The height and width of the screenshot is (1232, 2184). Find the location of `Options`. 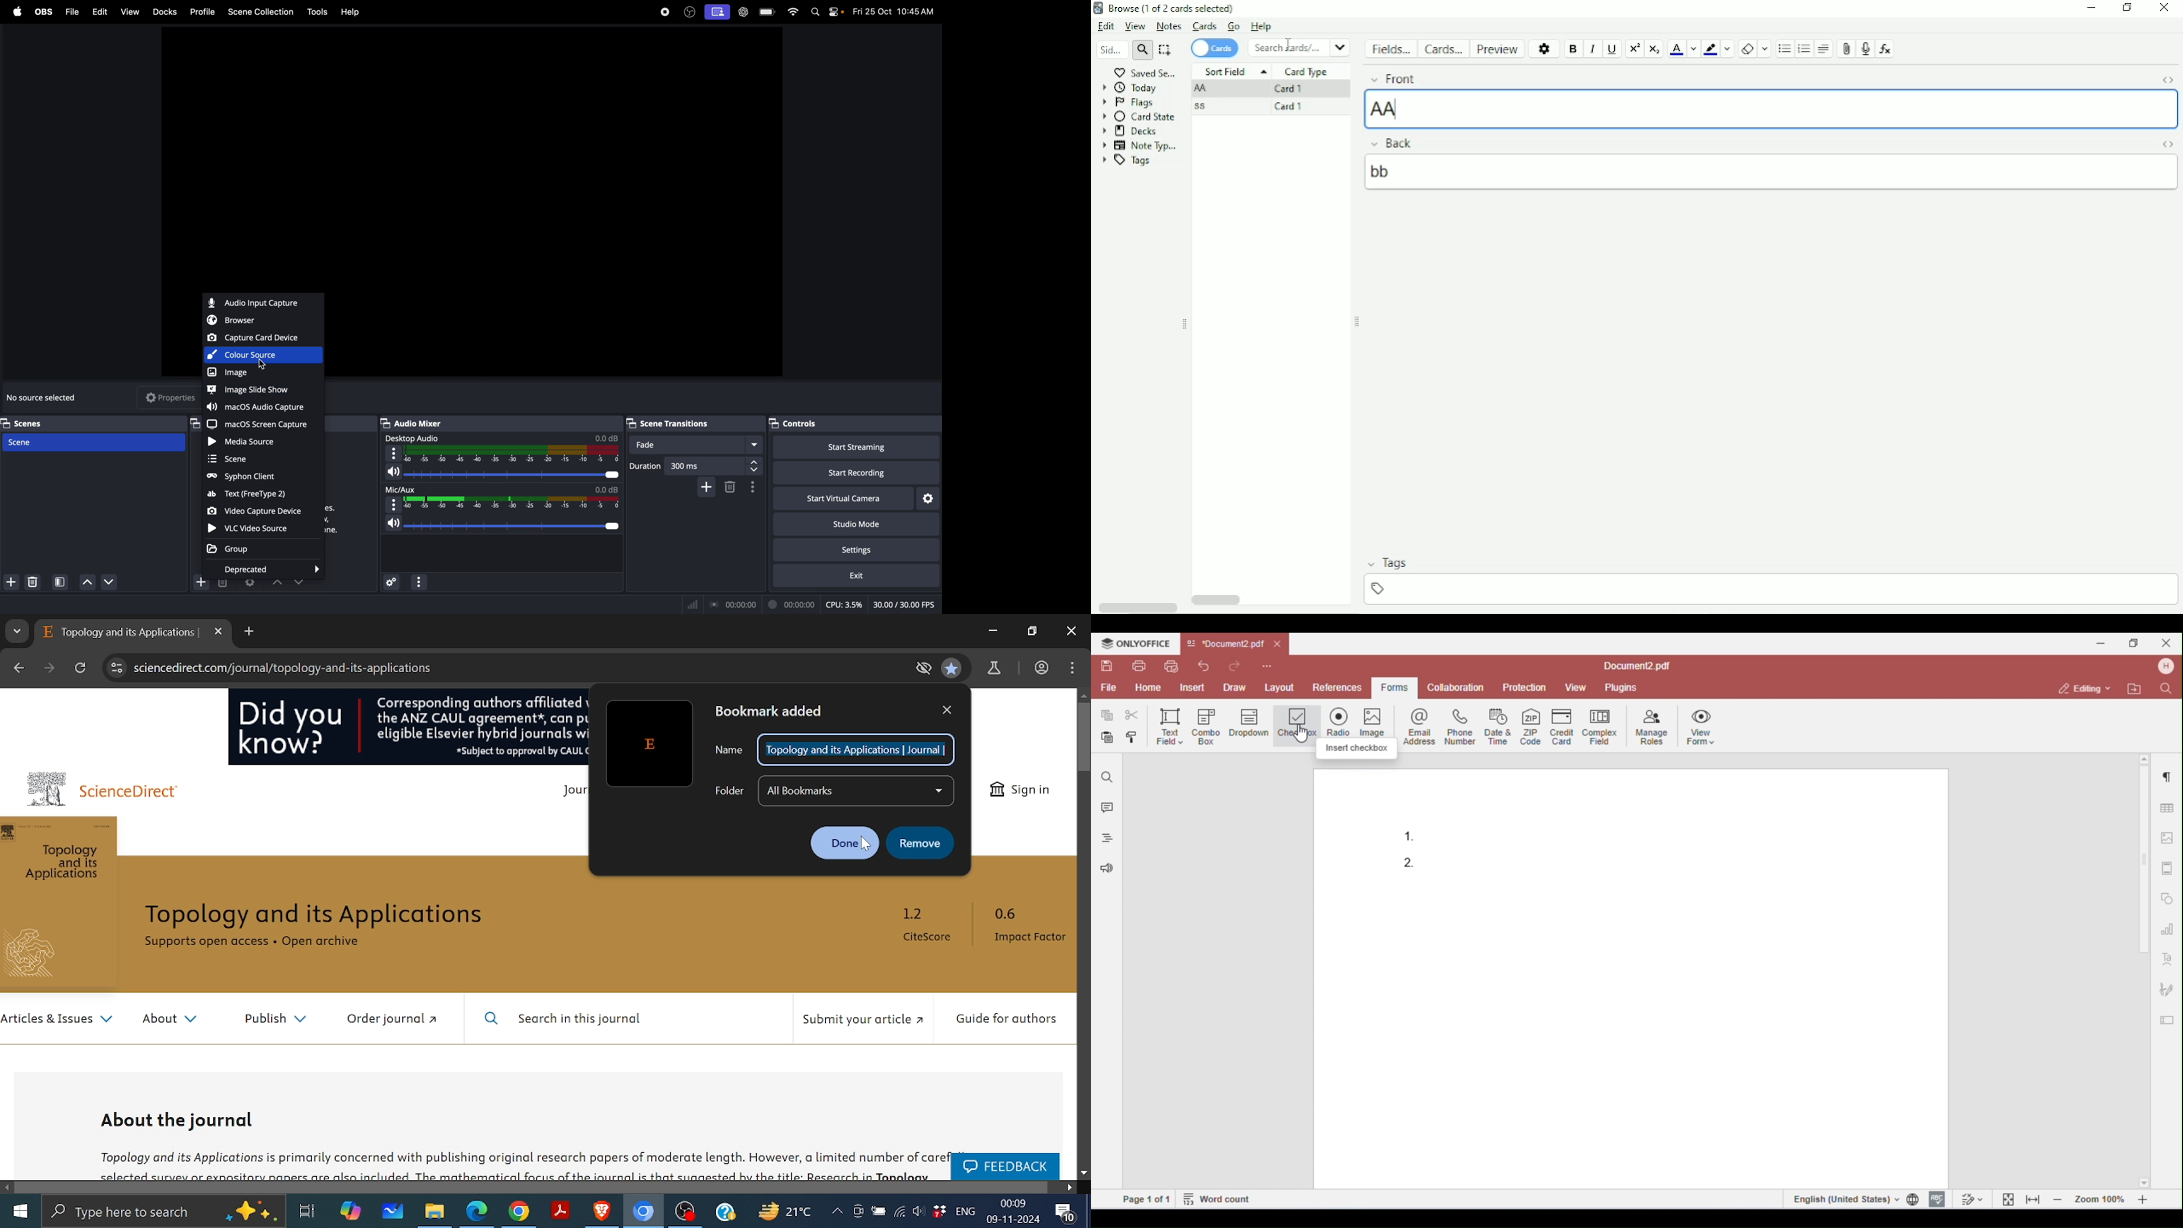

Options is located at coordinates (1545, 48).